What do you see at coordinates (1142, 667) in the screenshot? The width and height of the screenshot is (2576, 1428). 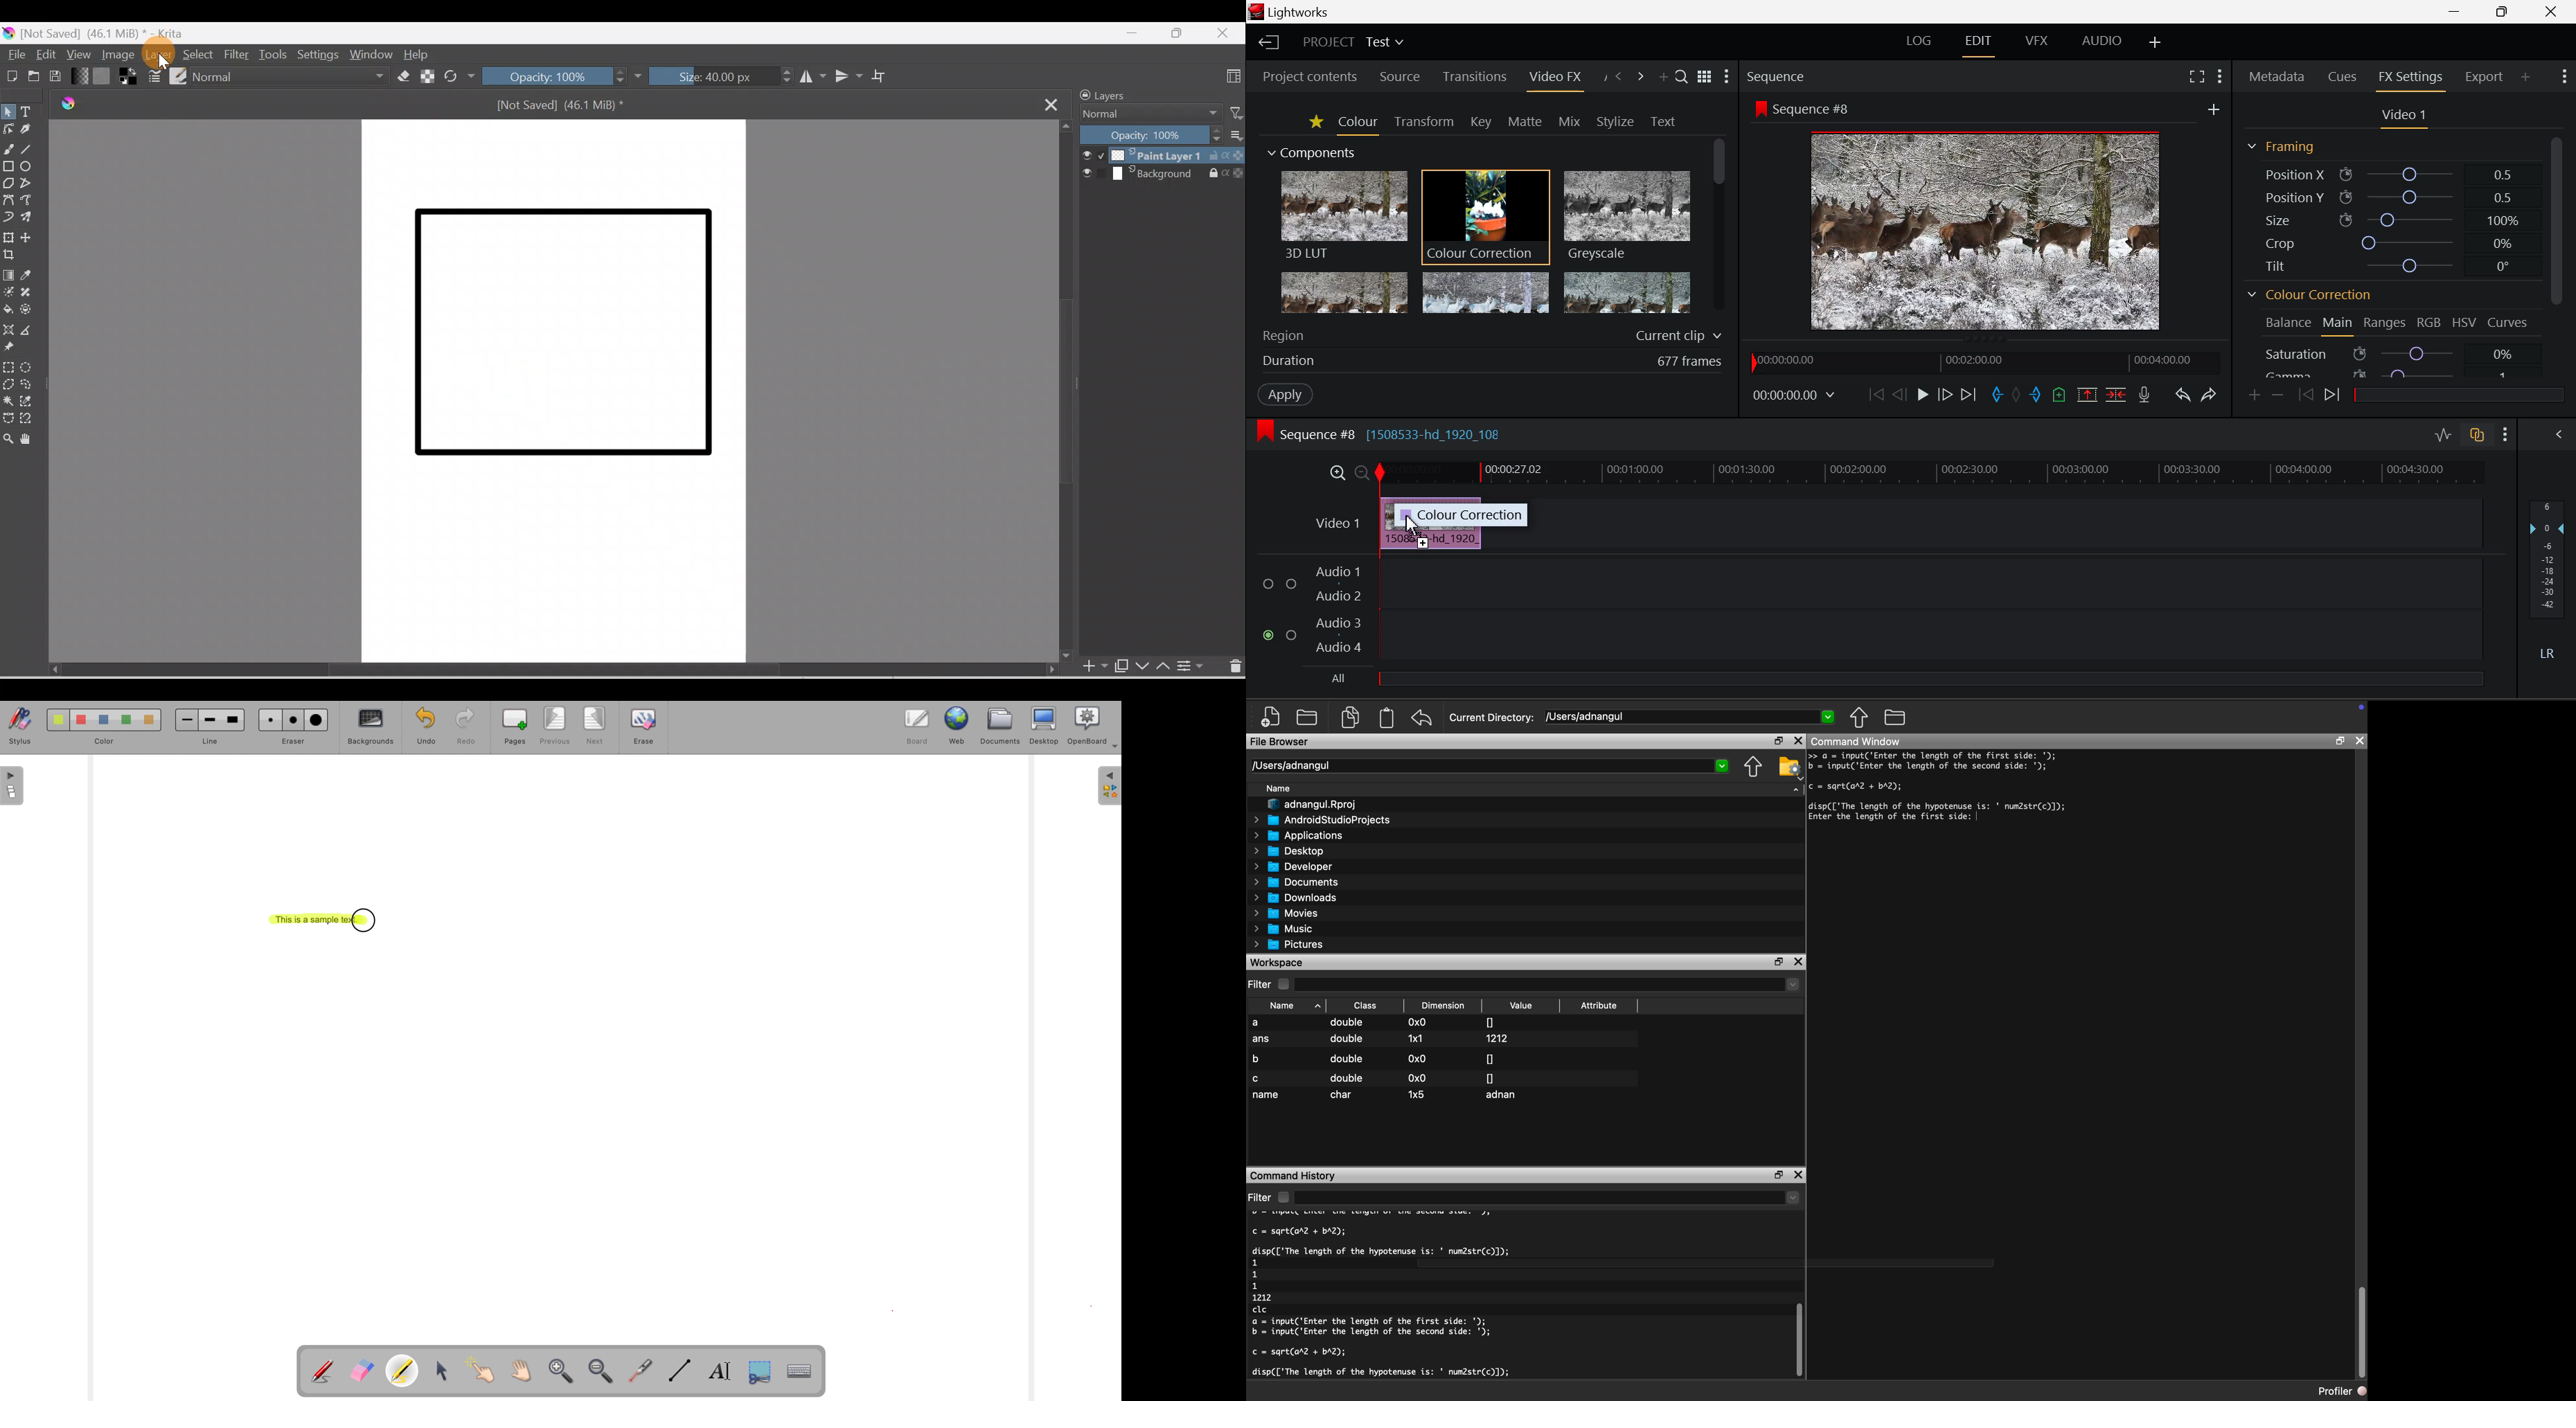 I see `Move layer/mask down` at bounding box center [1142, 667].